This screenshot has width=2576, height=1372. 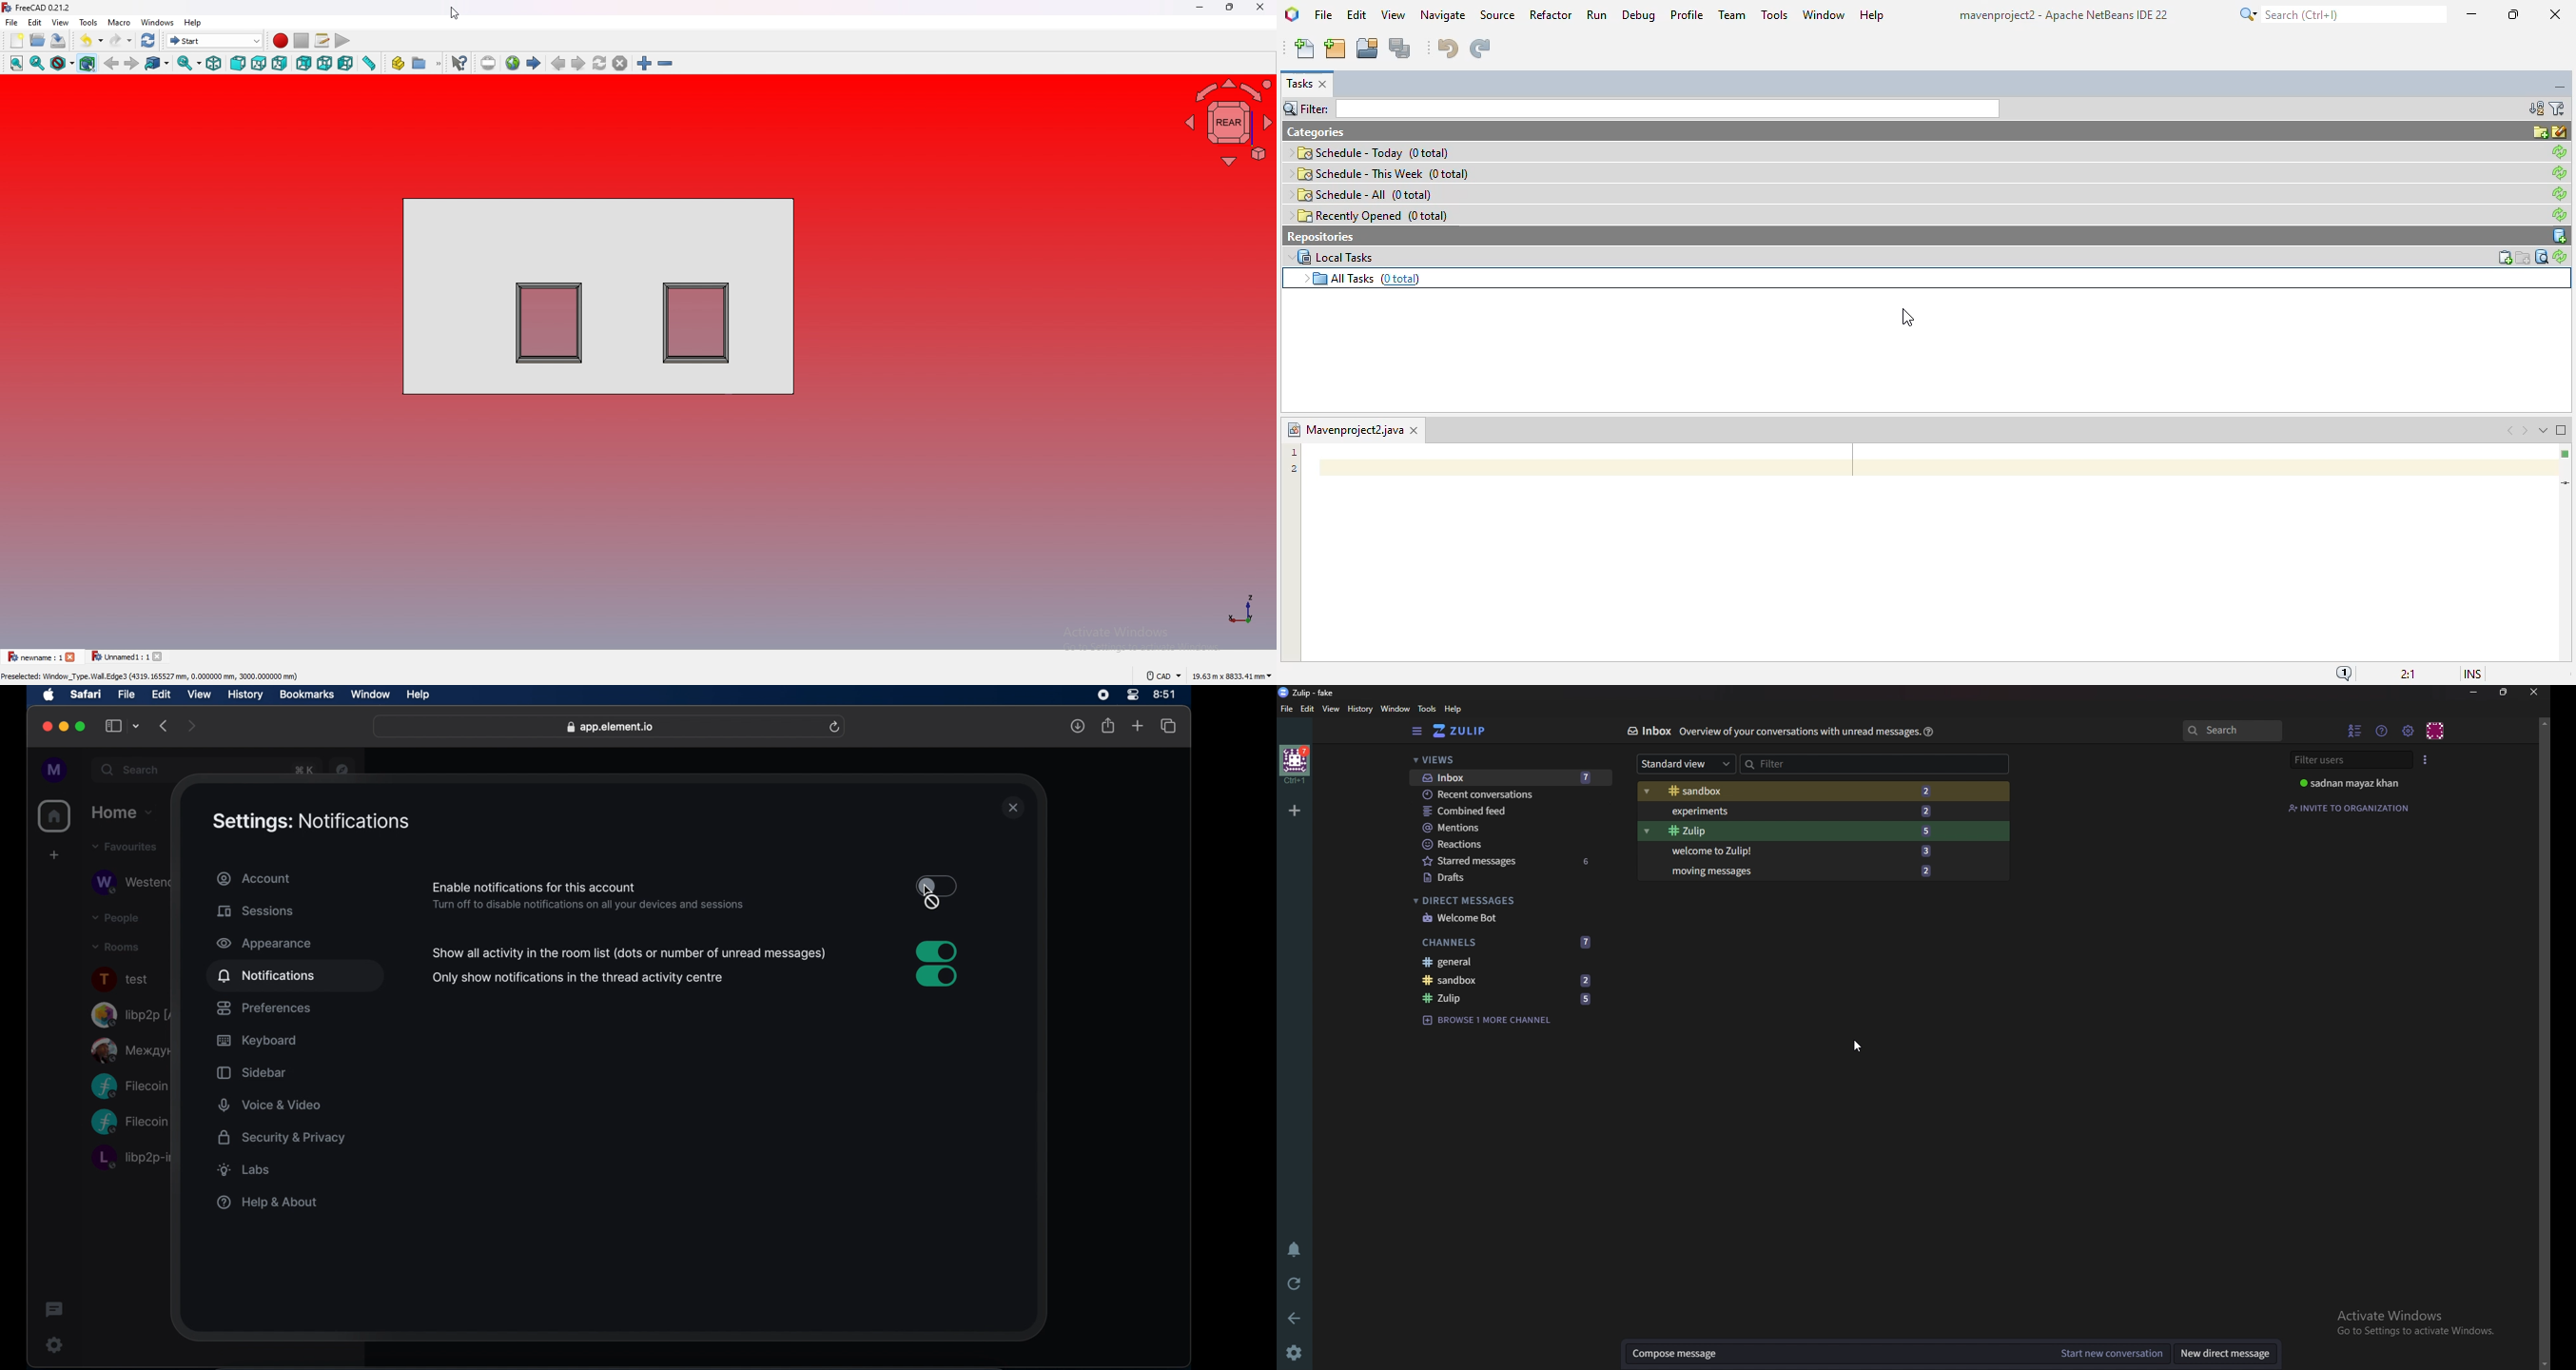 What do you see at coordinates (213, 63) in the screenshot?
I see `isometric` at bounding box center [213, 63].